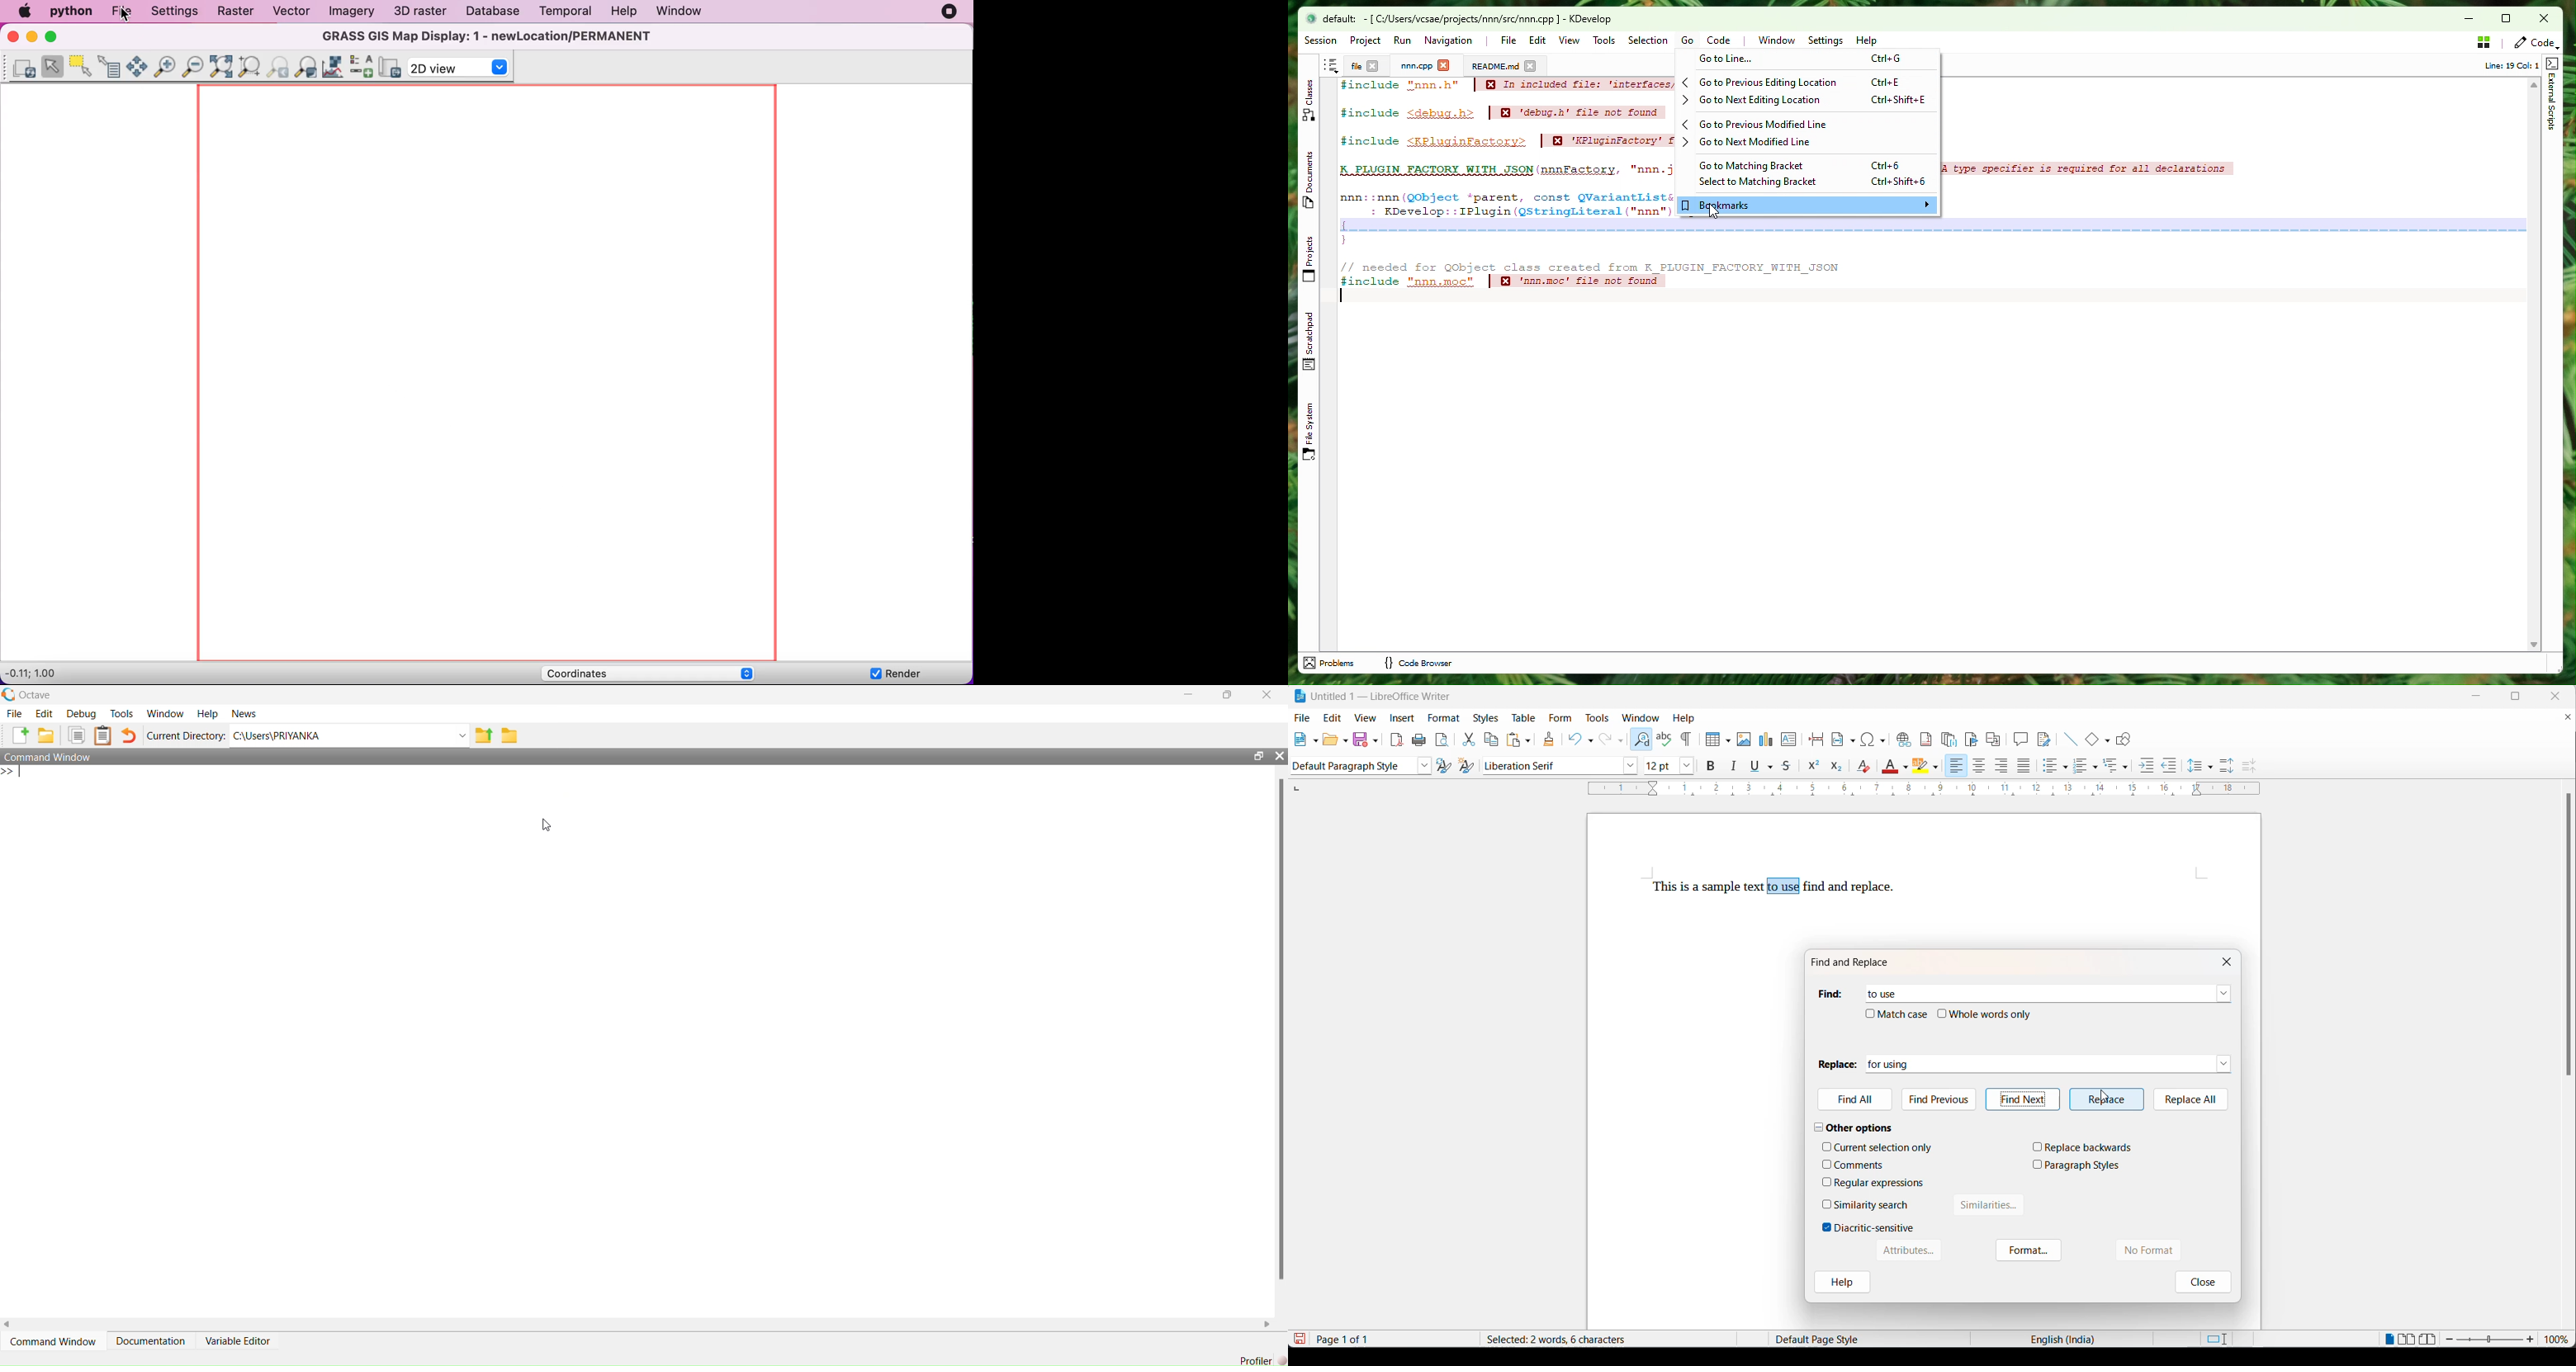 The image size is (2576, 1372). What do you see at coordinates (2163, 1251) in the screenshot?
I see `no format` at bounding box center [2163, 1251].